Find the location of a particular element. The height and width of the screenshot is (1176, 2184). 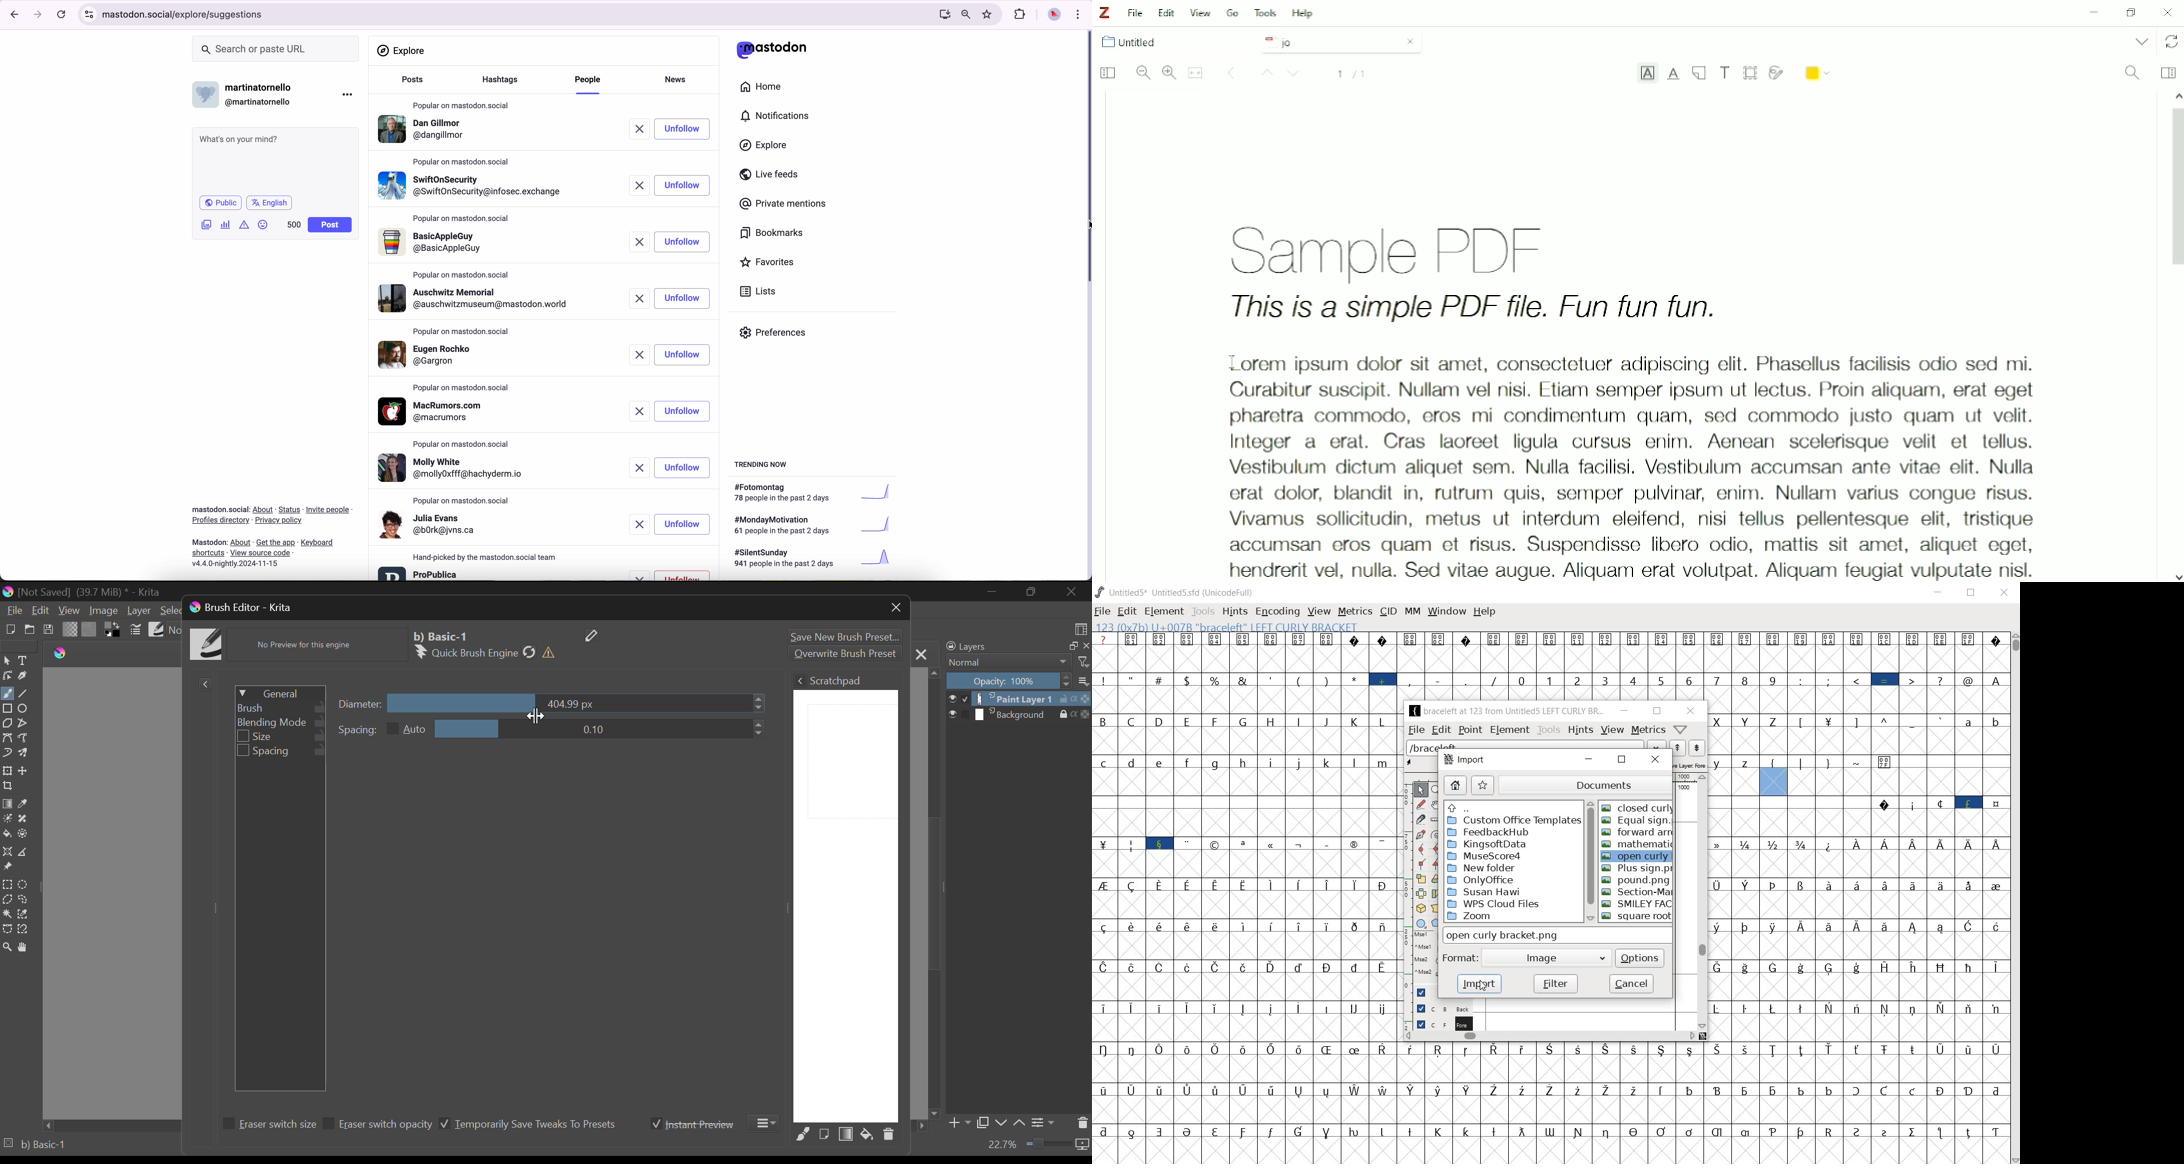

Layer is located at coordinates (139, 612).